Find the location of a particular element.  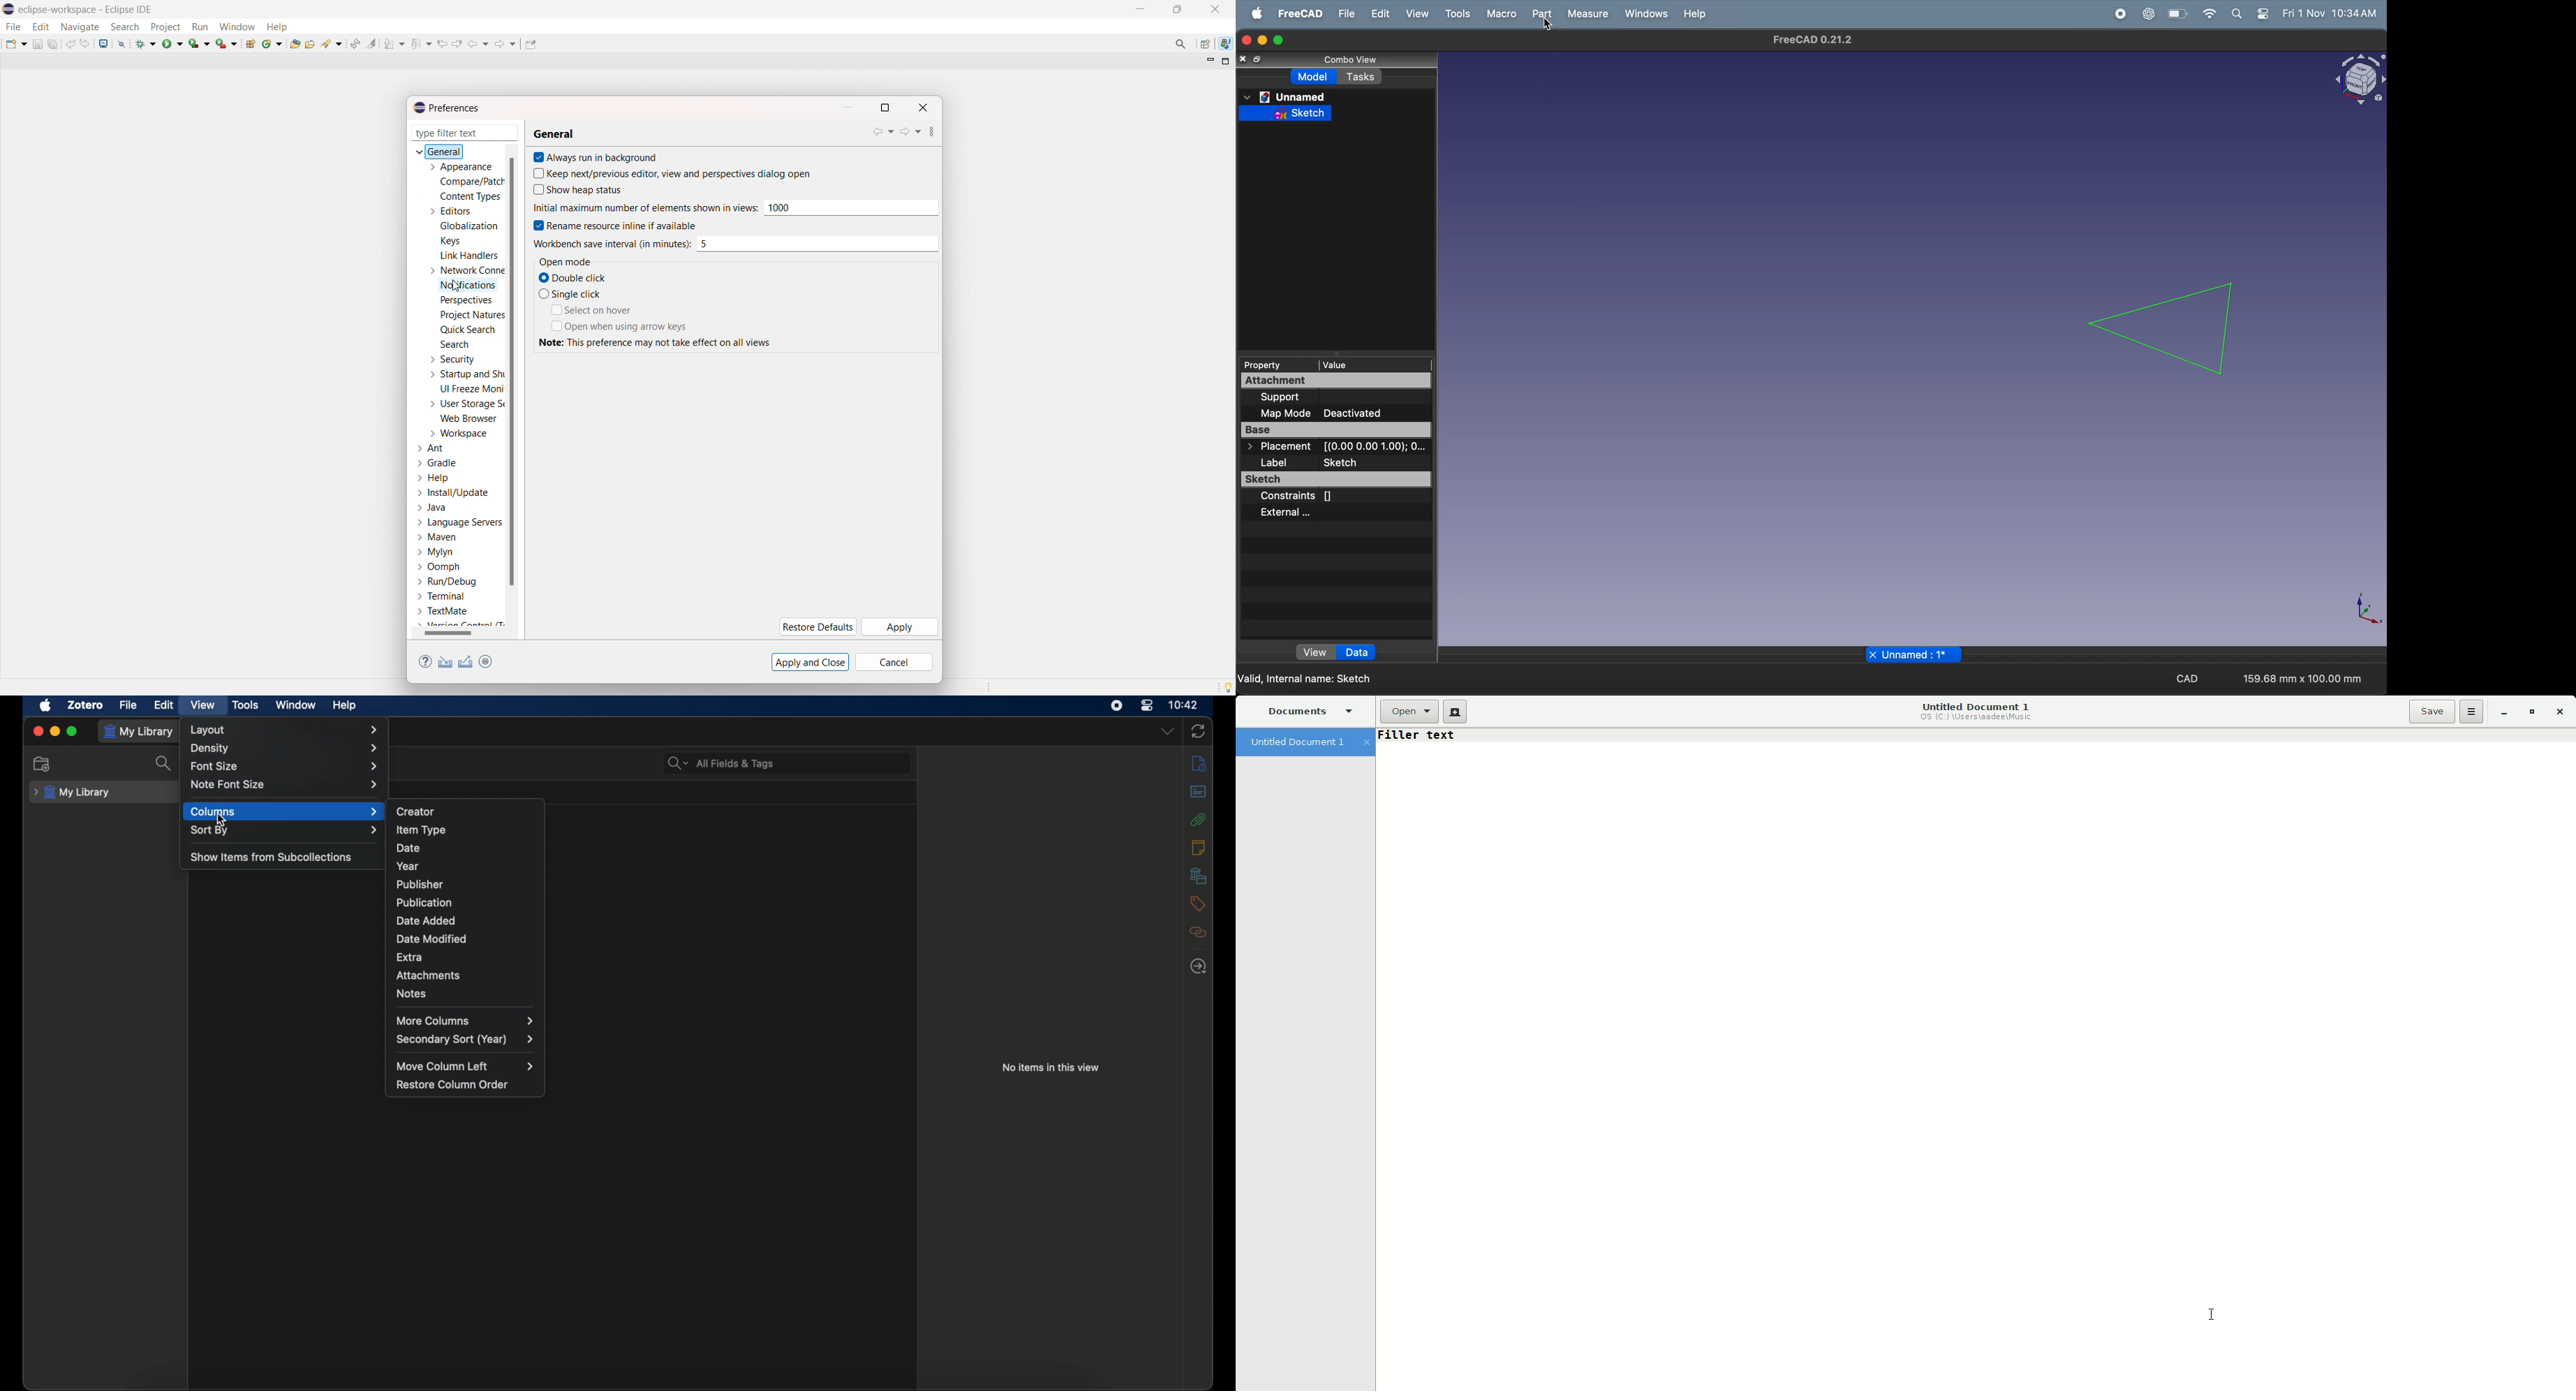

my library is located at coordinates (73, 792).